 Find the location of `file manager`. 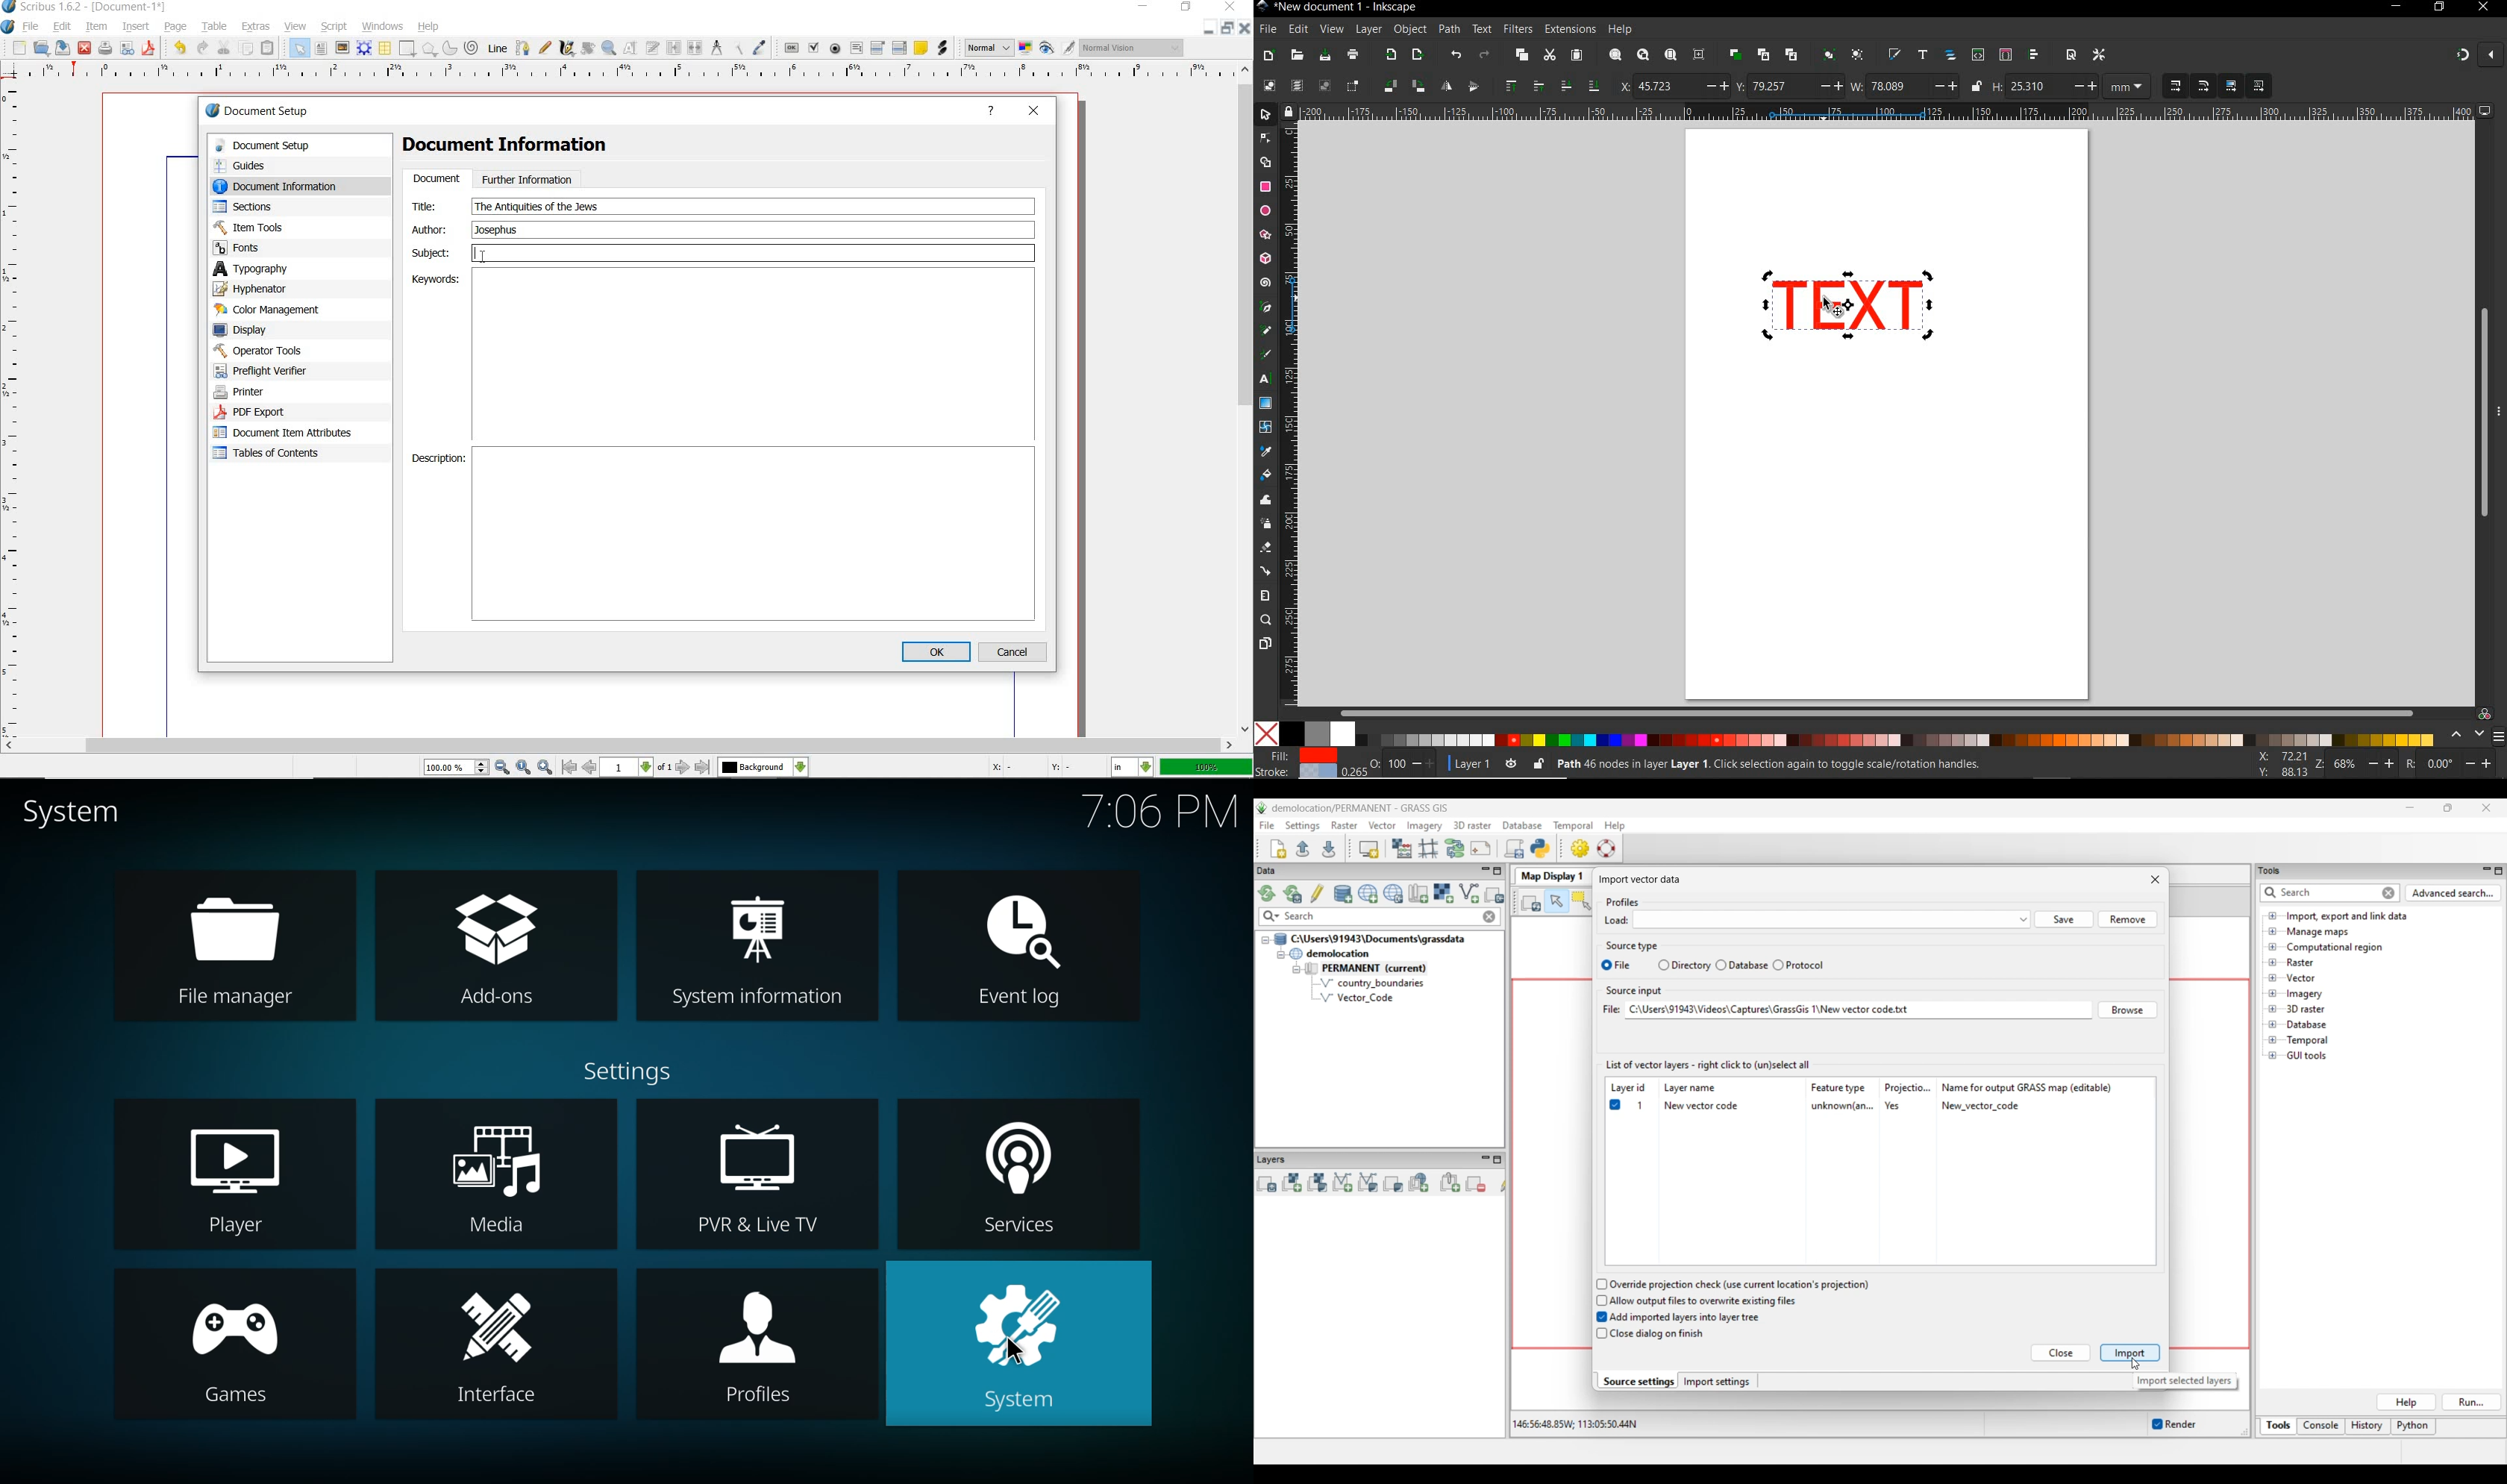

file manager is located at coordinates (237, 949).